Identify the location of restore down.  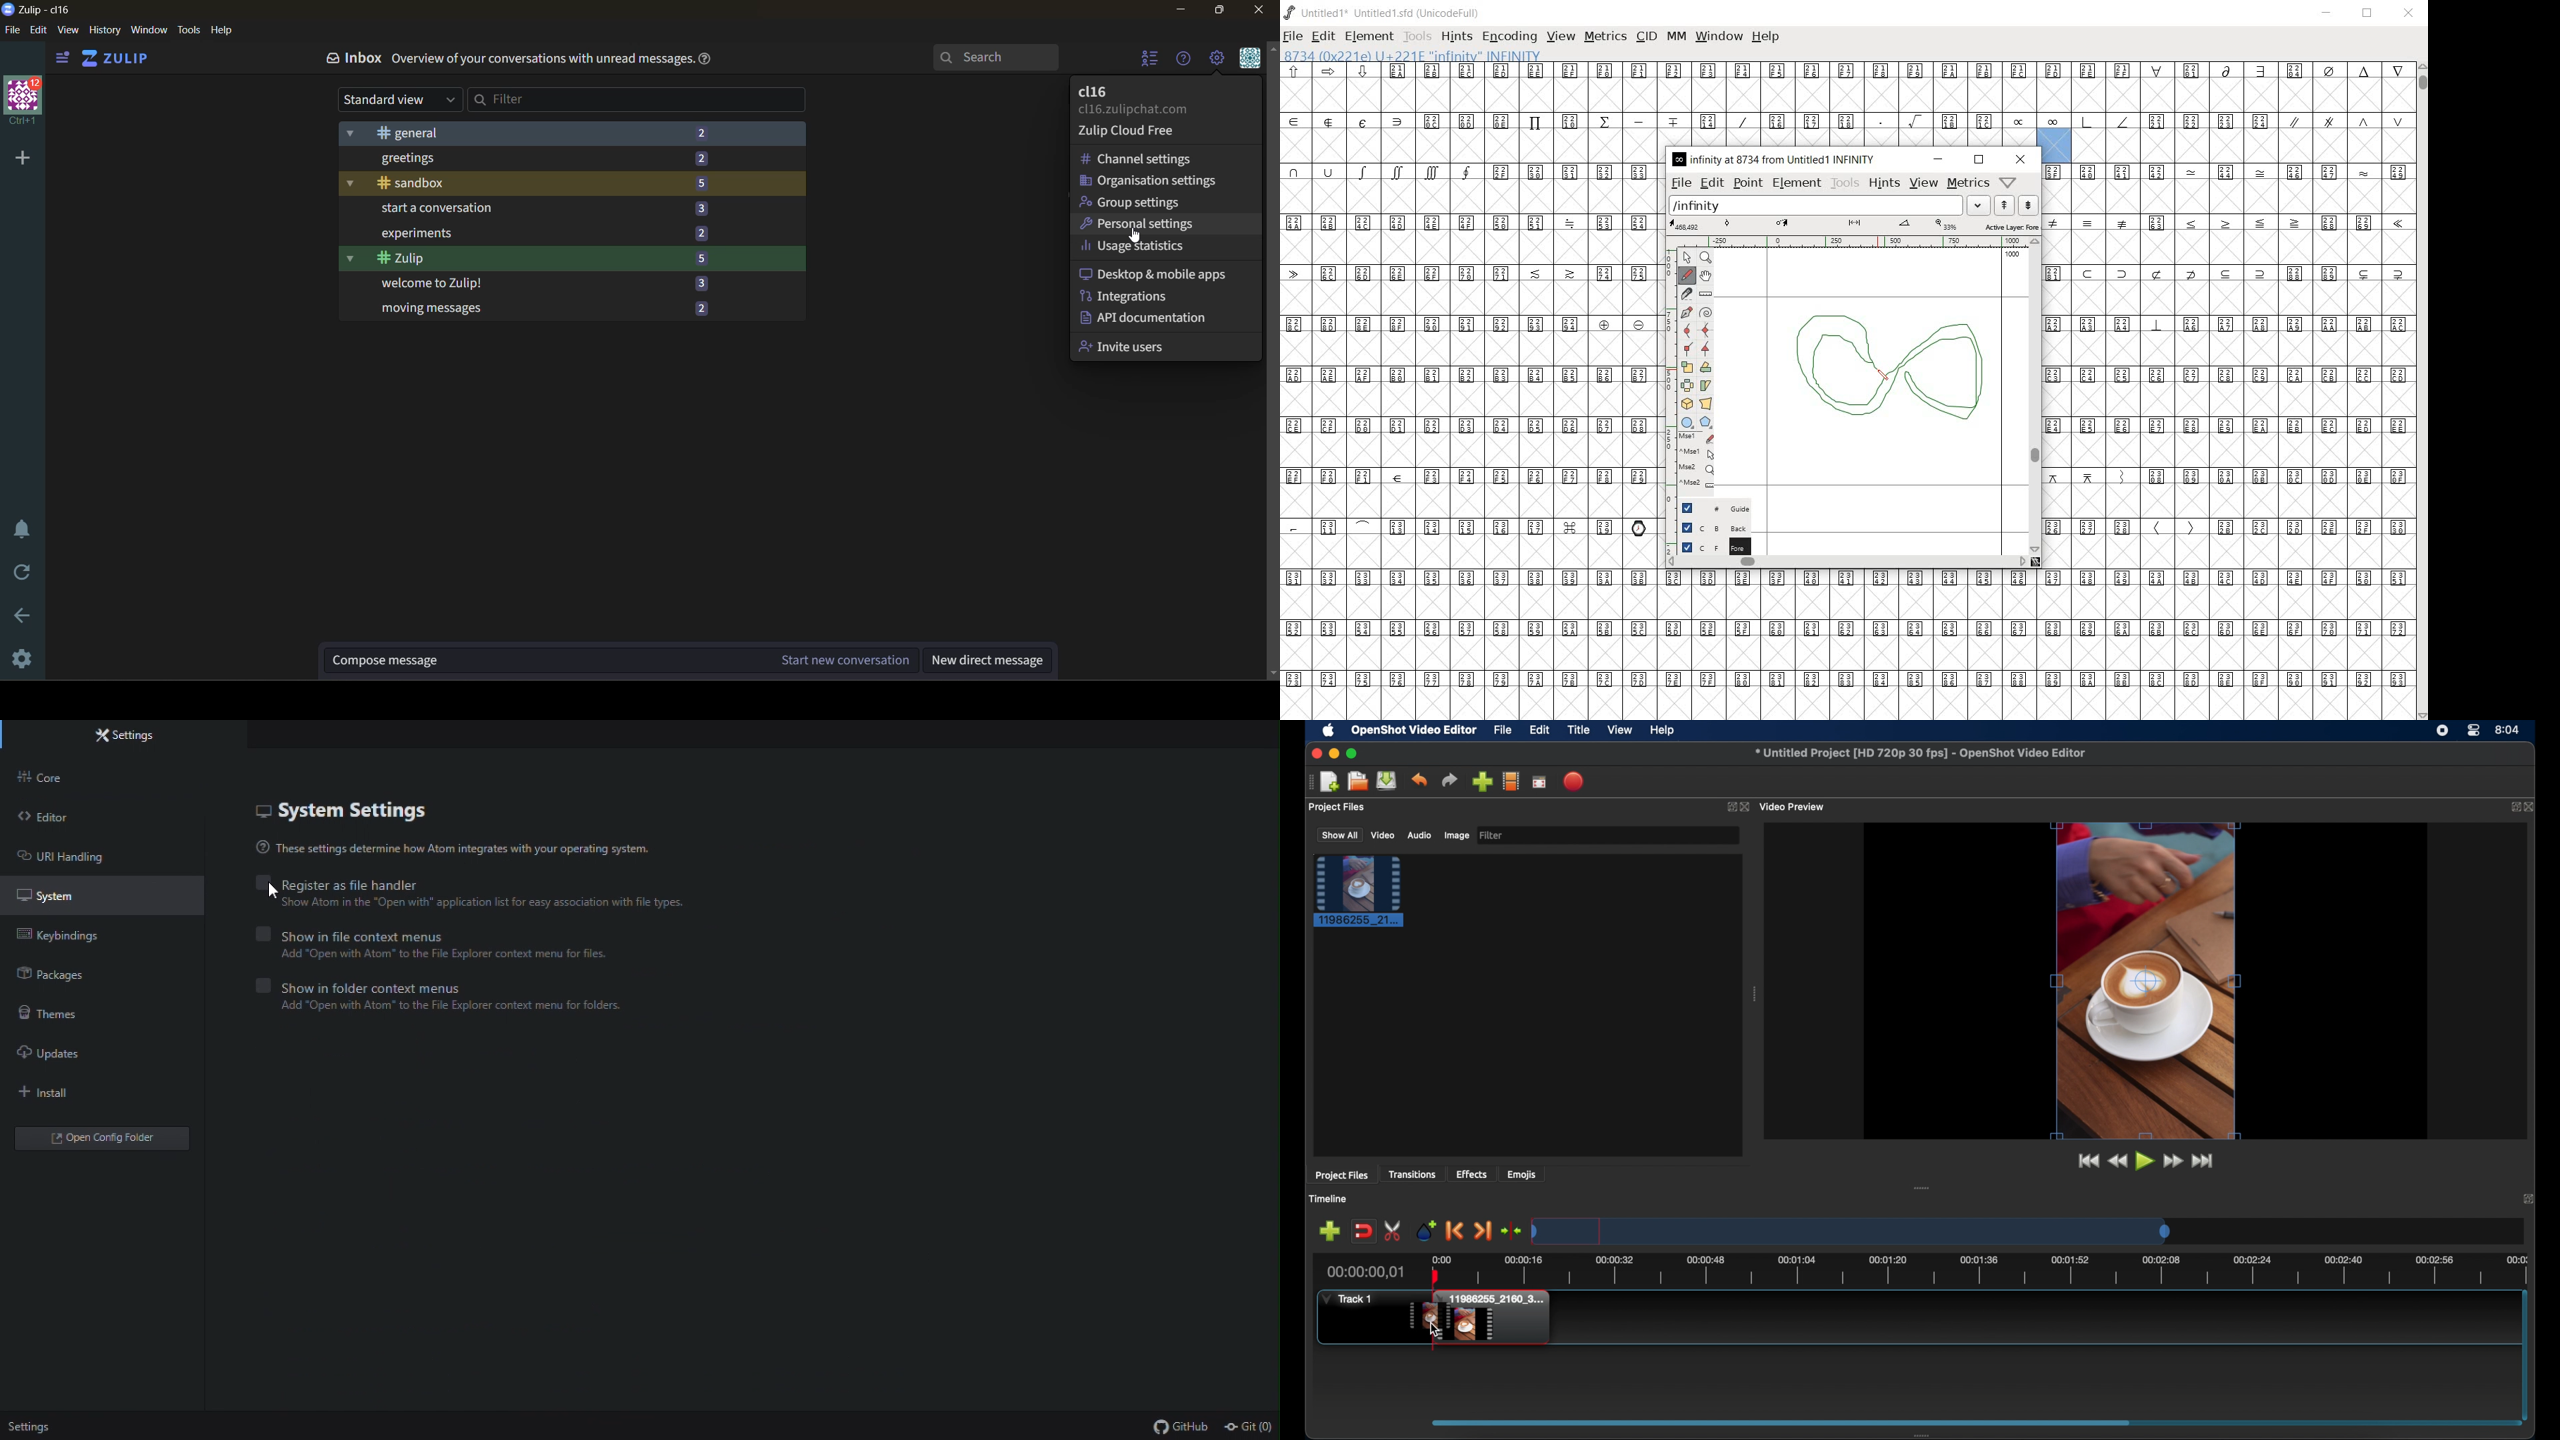
(2370, 15).